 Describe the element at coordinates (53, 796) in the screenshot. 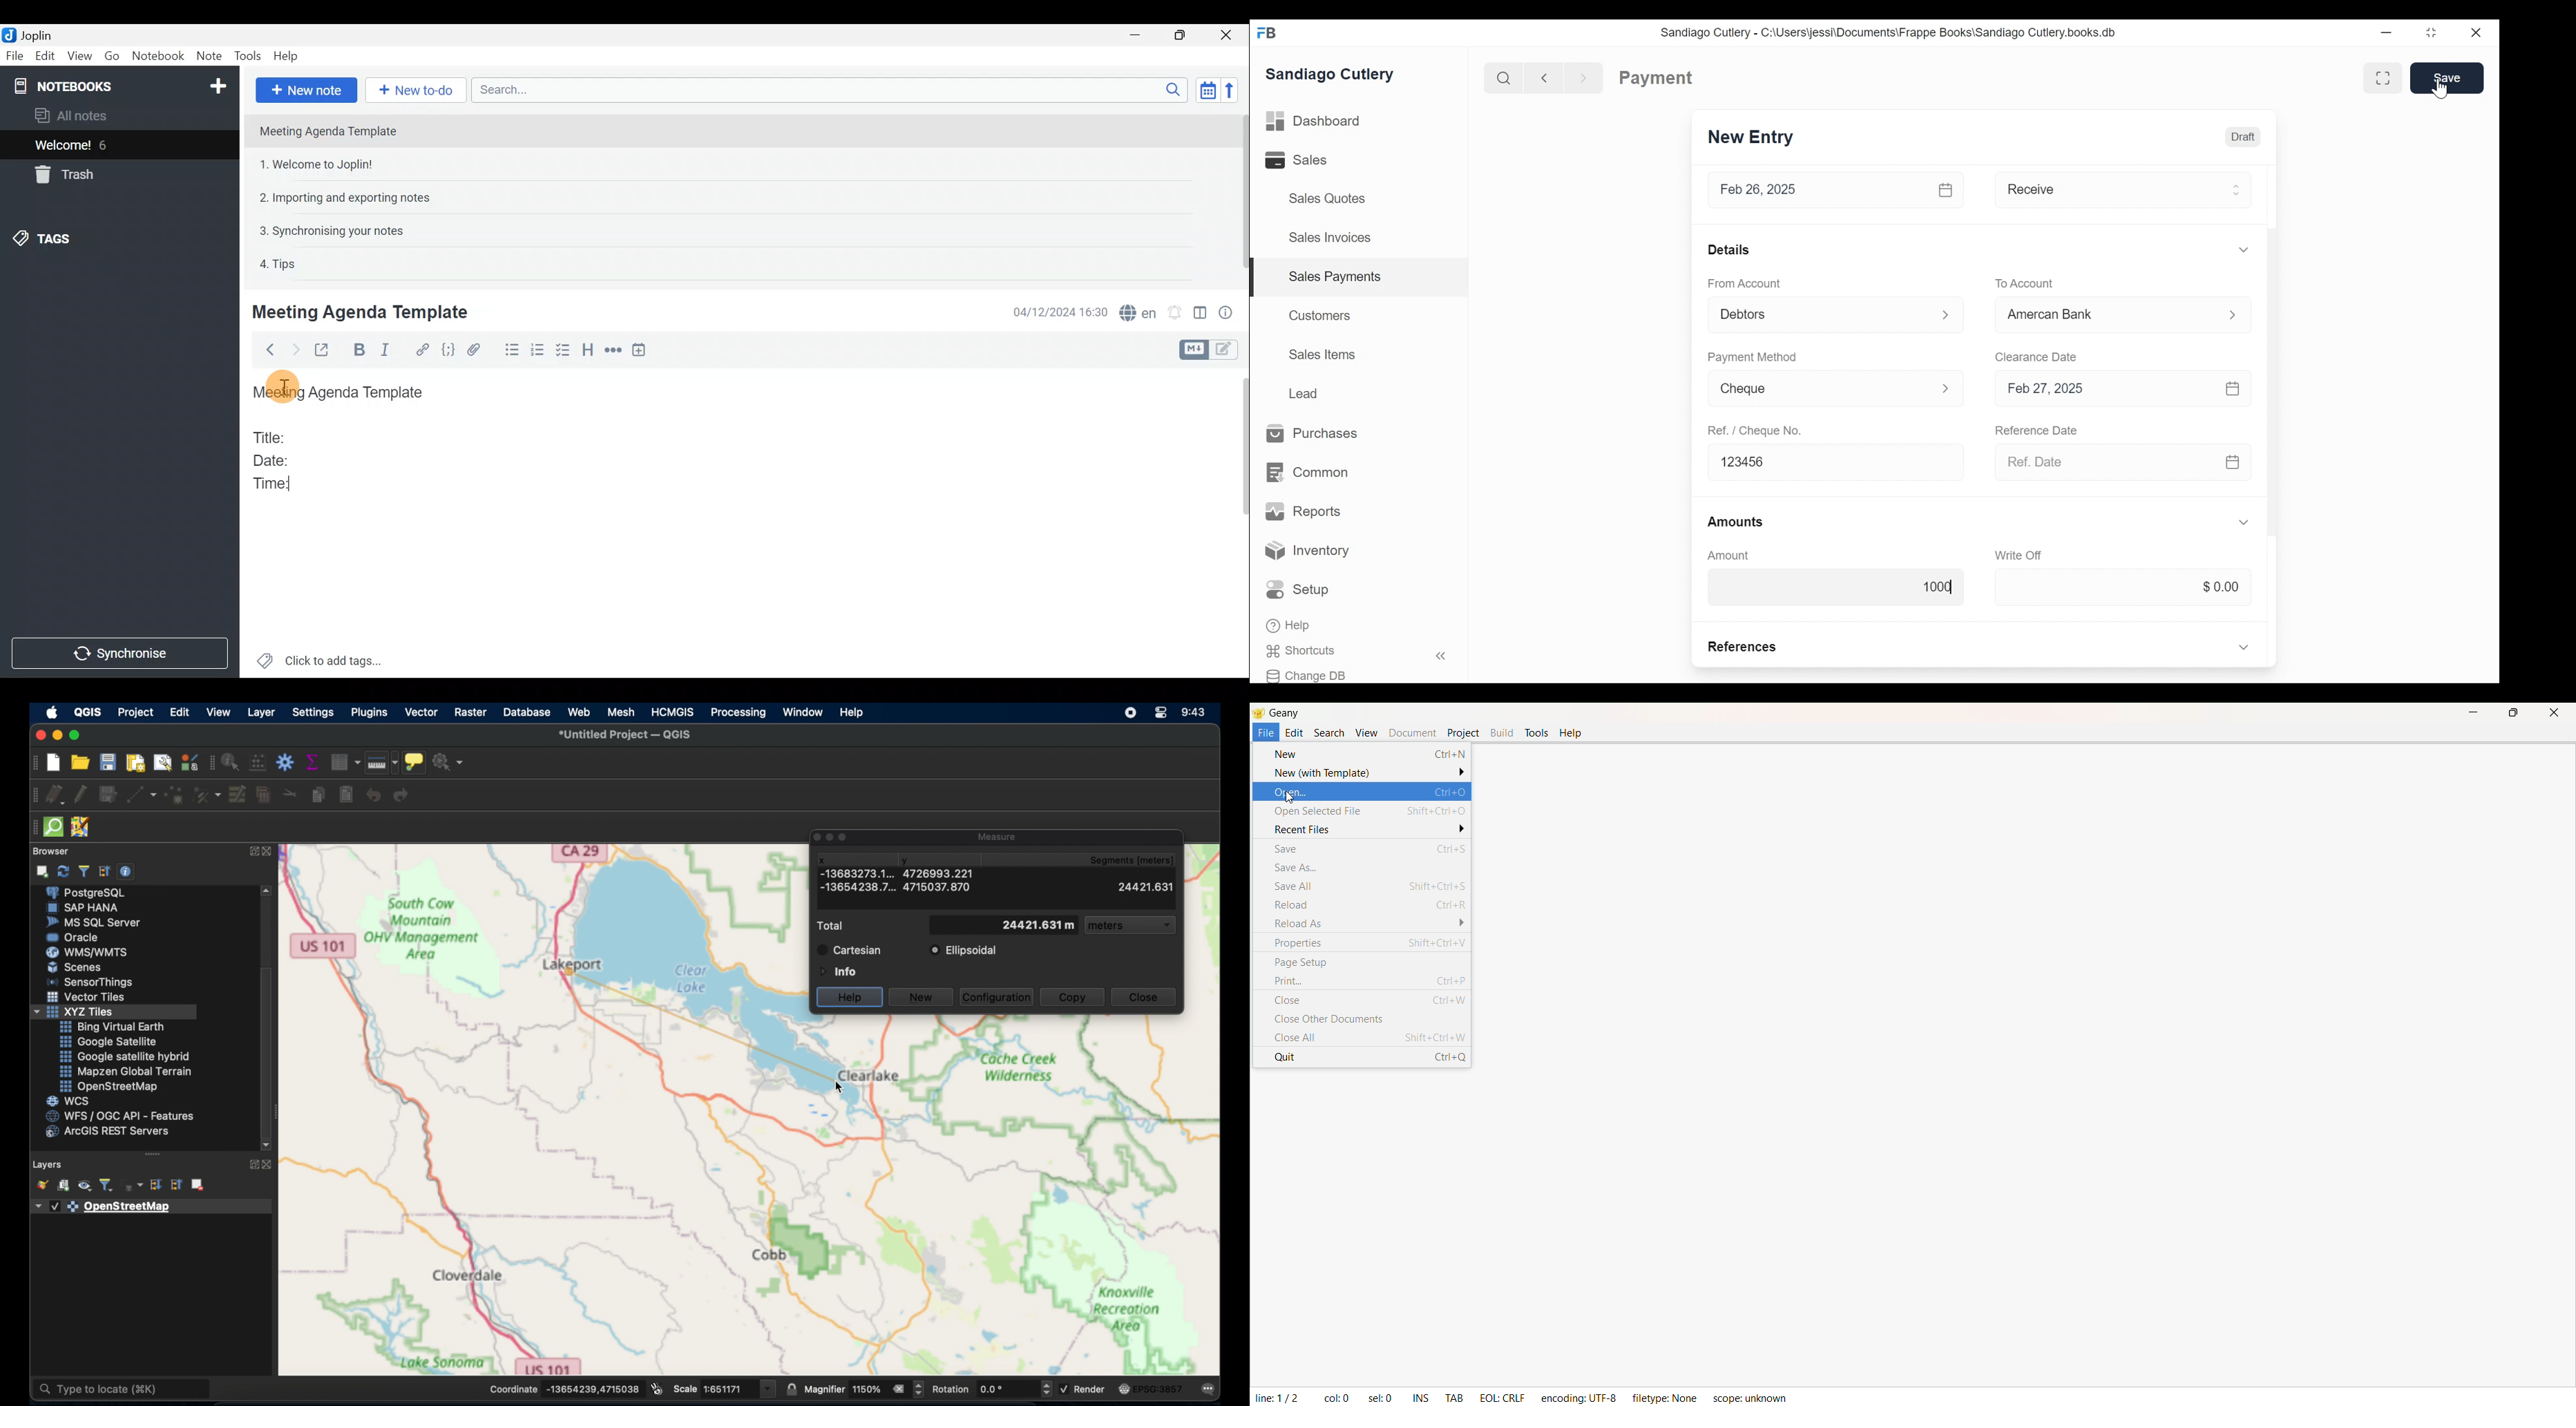

I see `current layer edits` at that location.